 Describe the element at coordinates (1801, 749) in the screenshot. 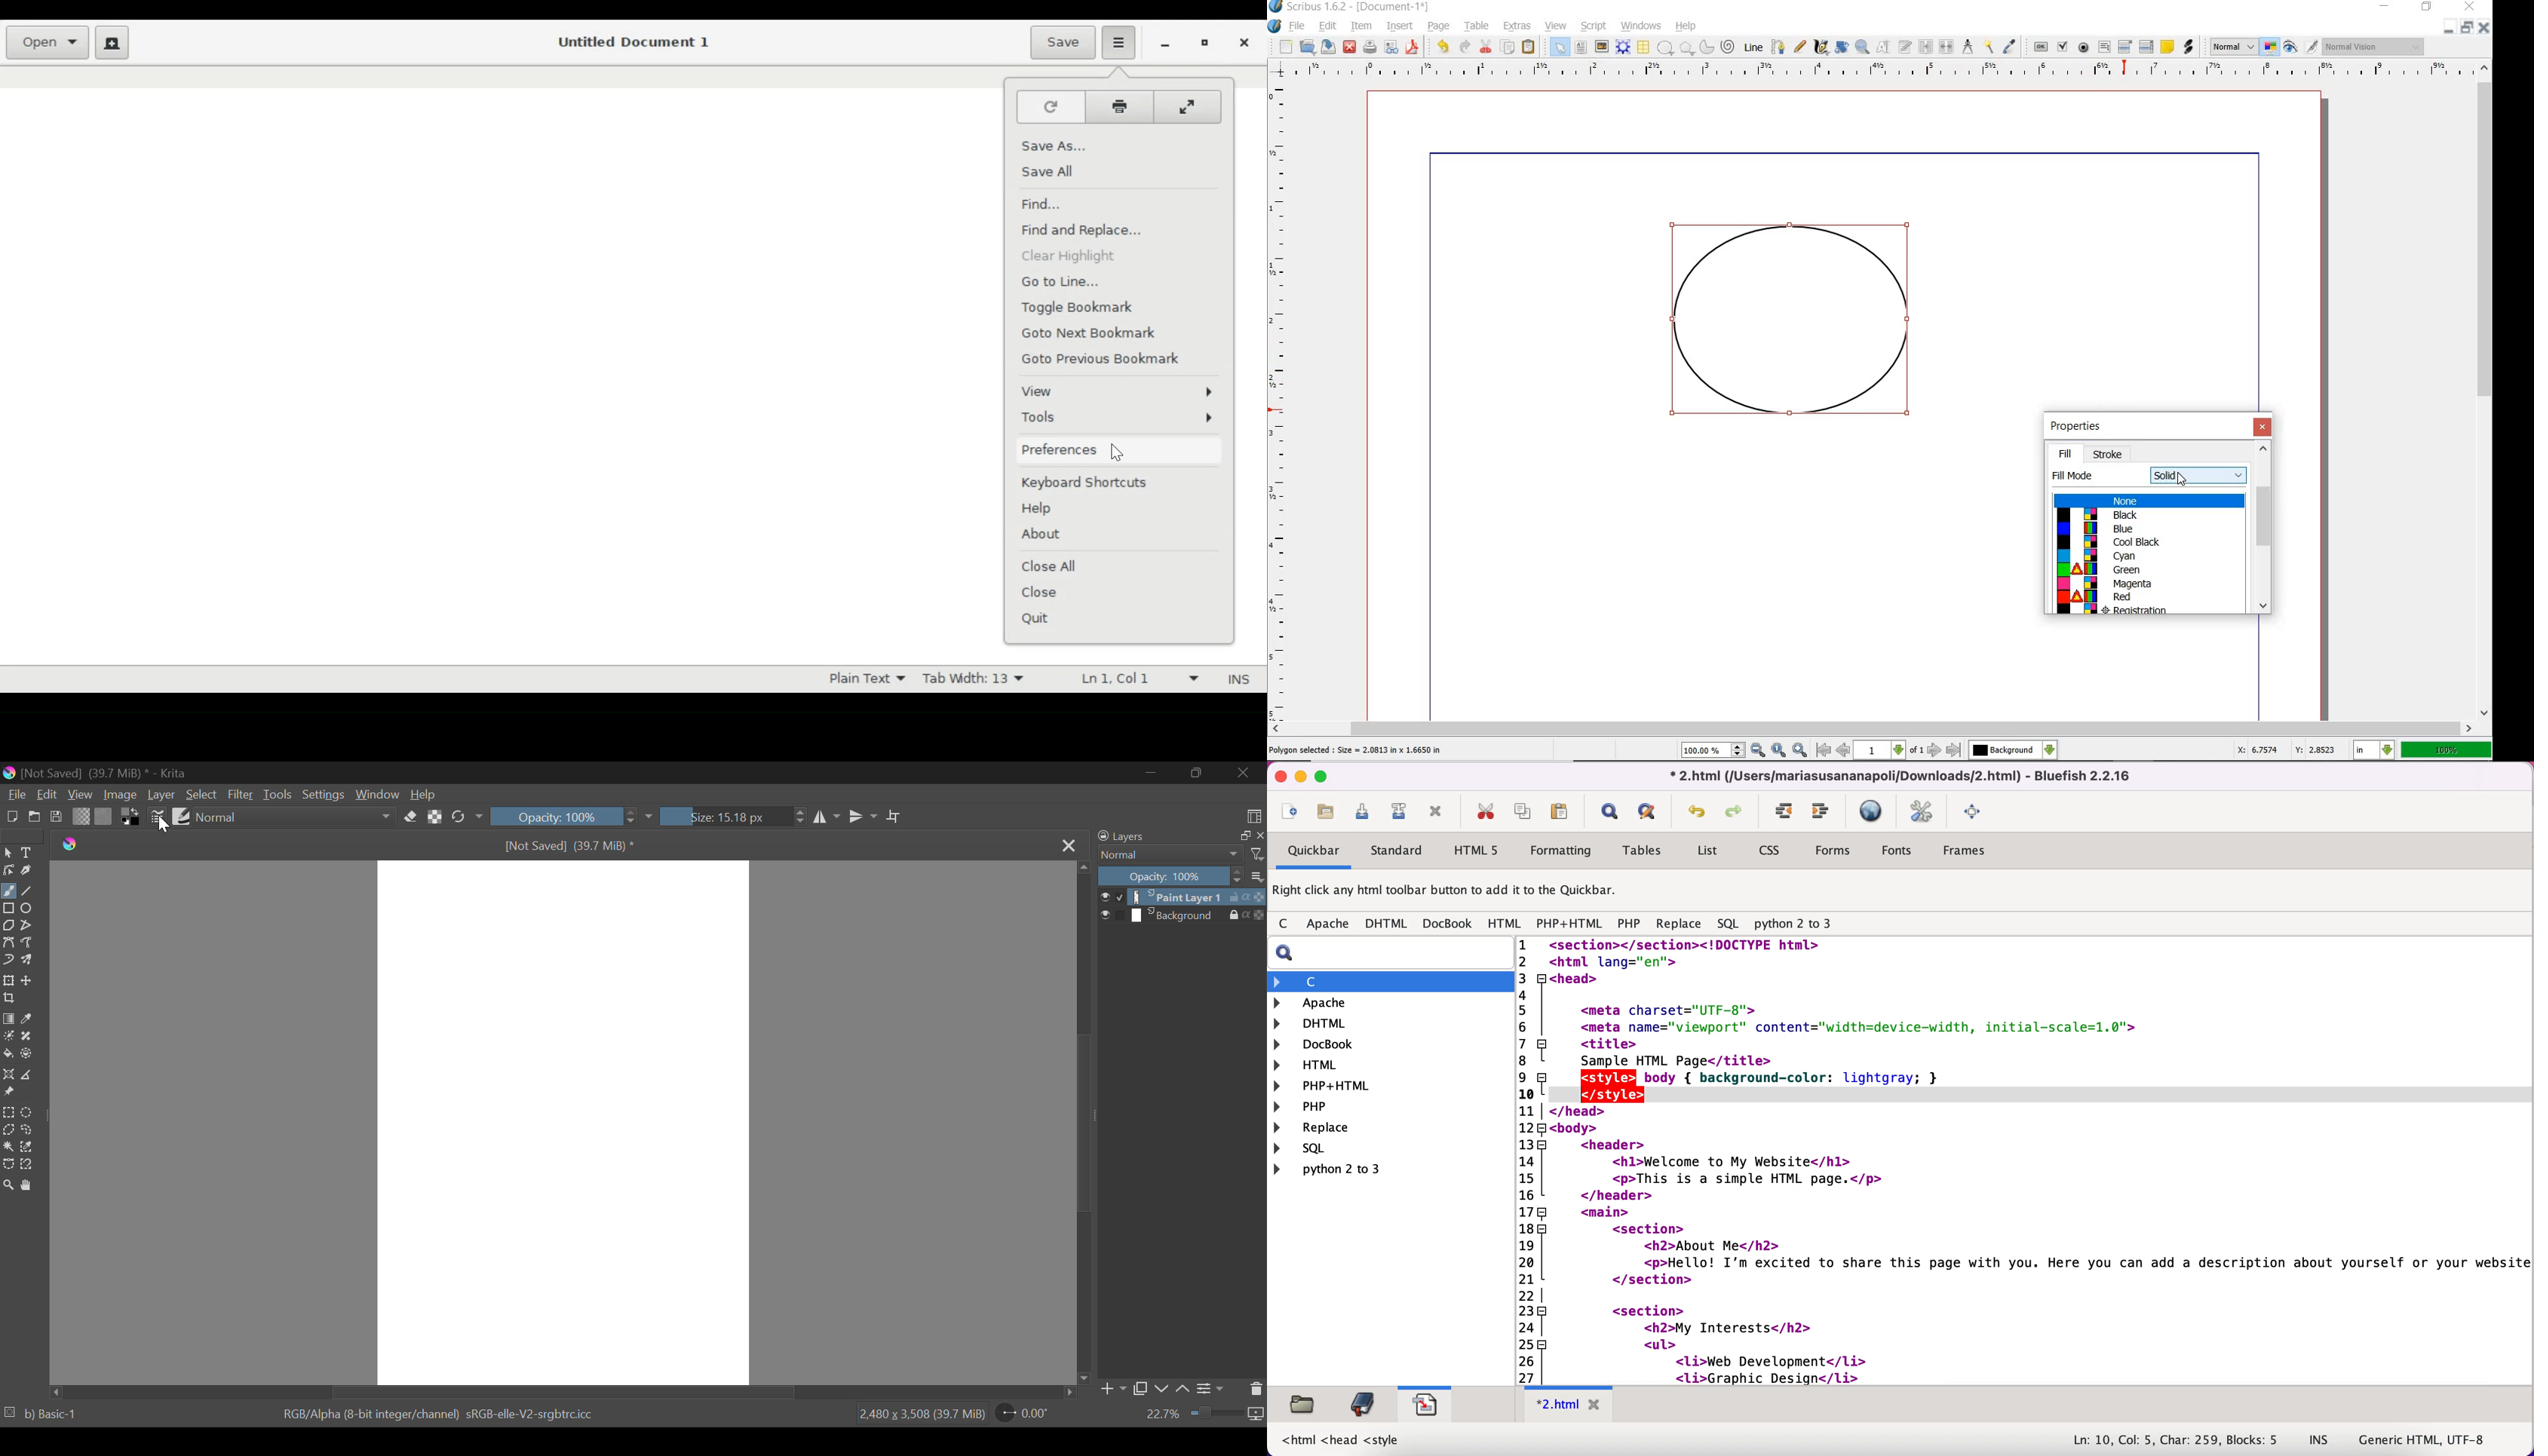

I see `zoom in` at that location.